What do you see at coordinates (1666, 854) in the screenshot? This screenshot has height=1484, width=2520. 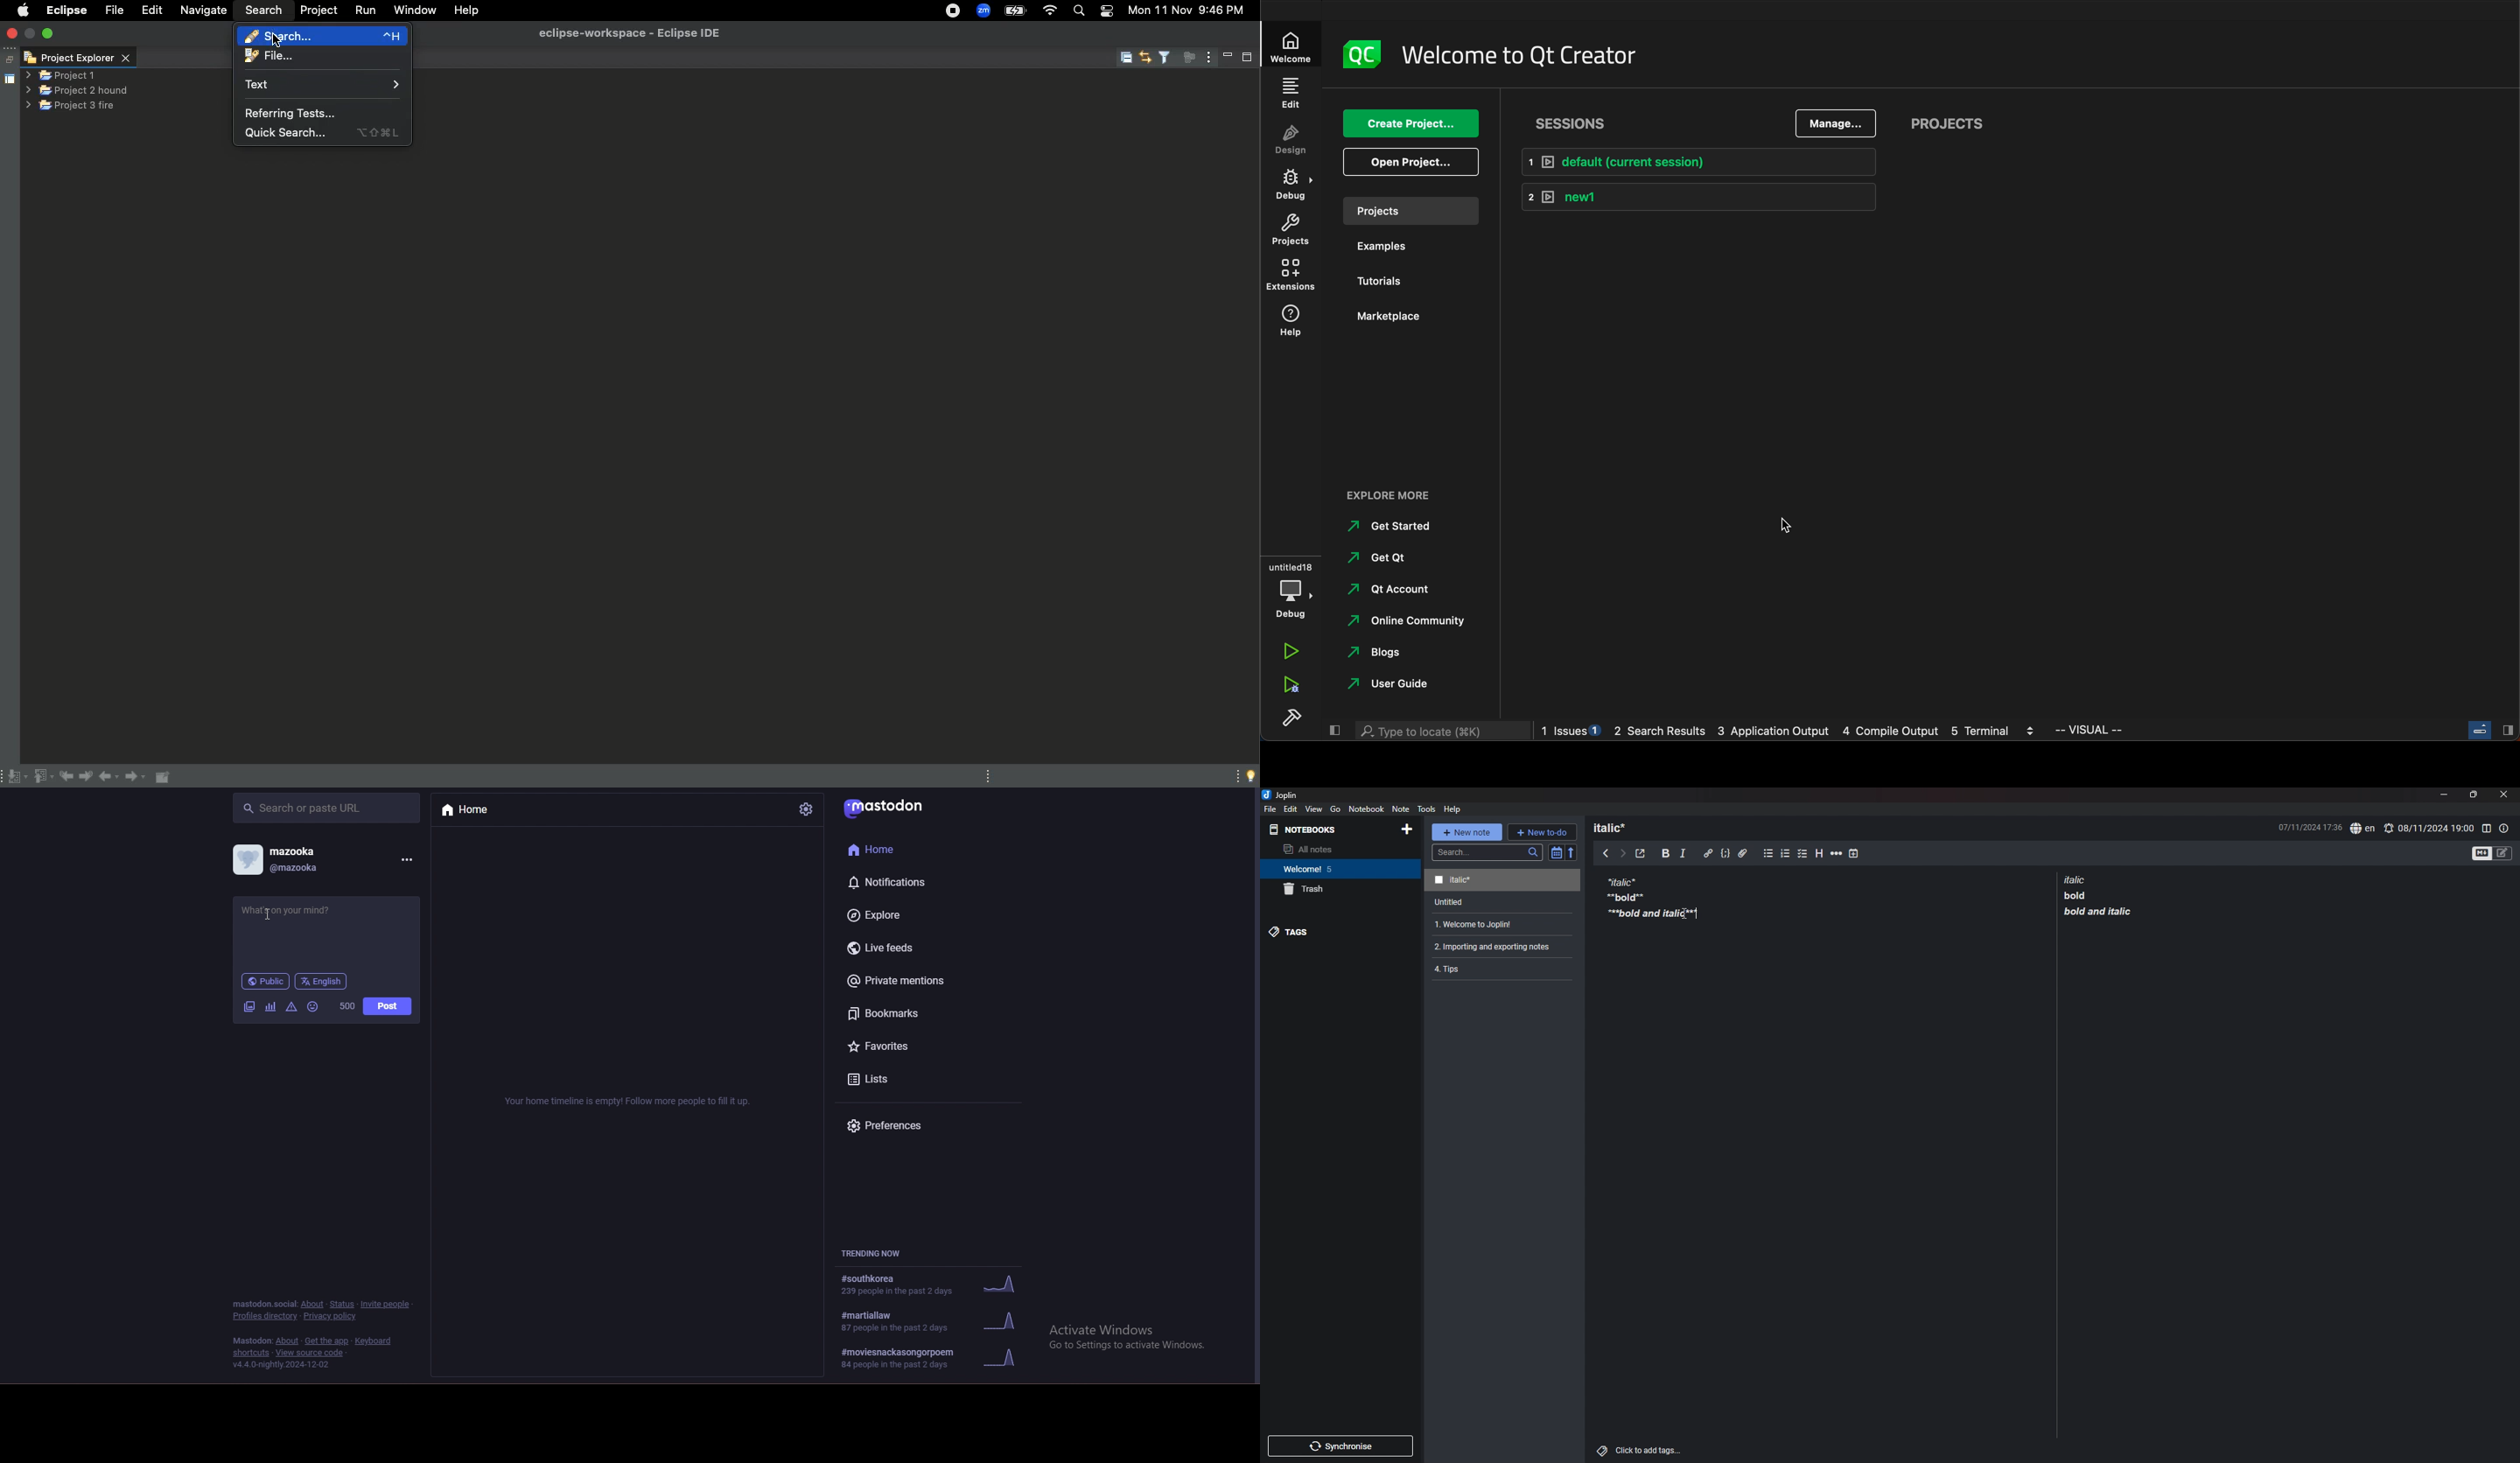 I see `bold` at bounding box center [1666, 854].